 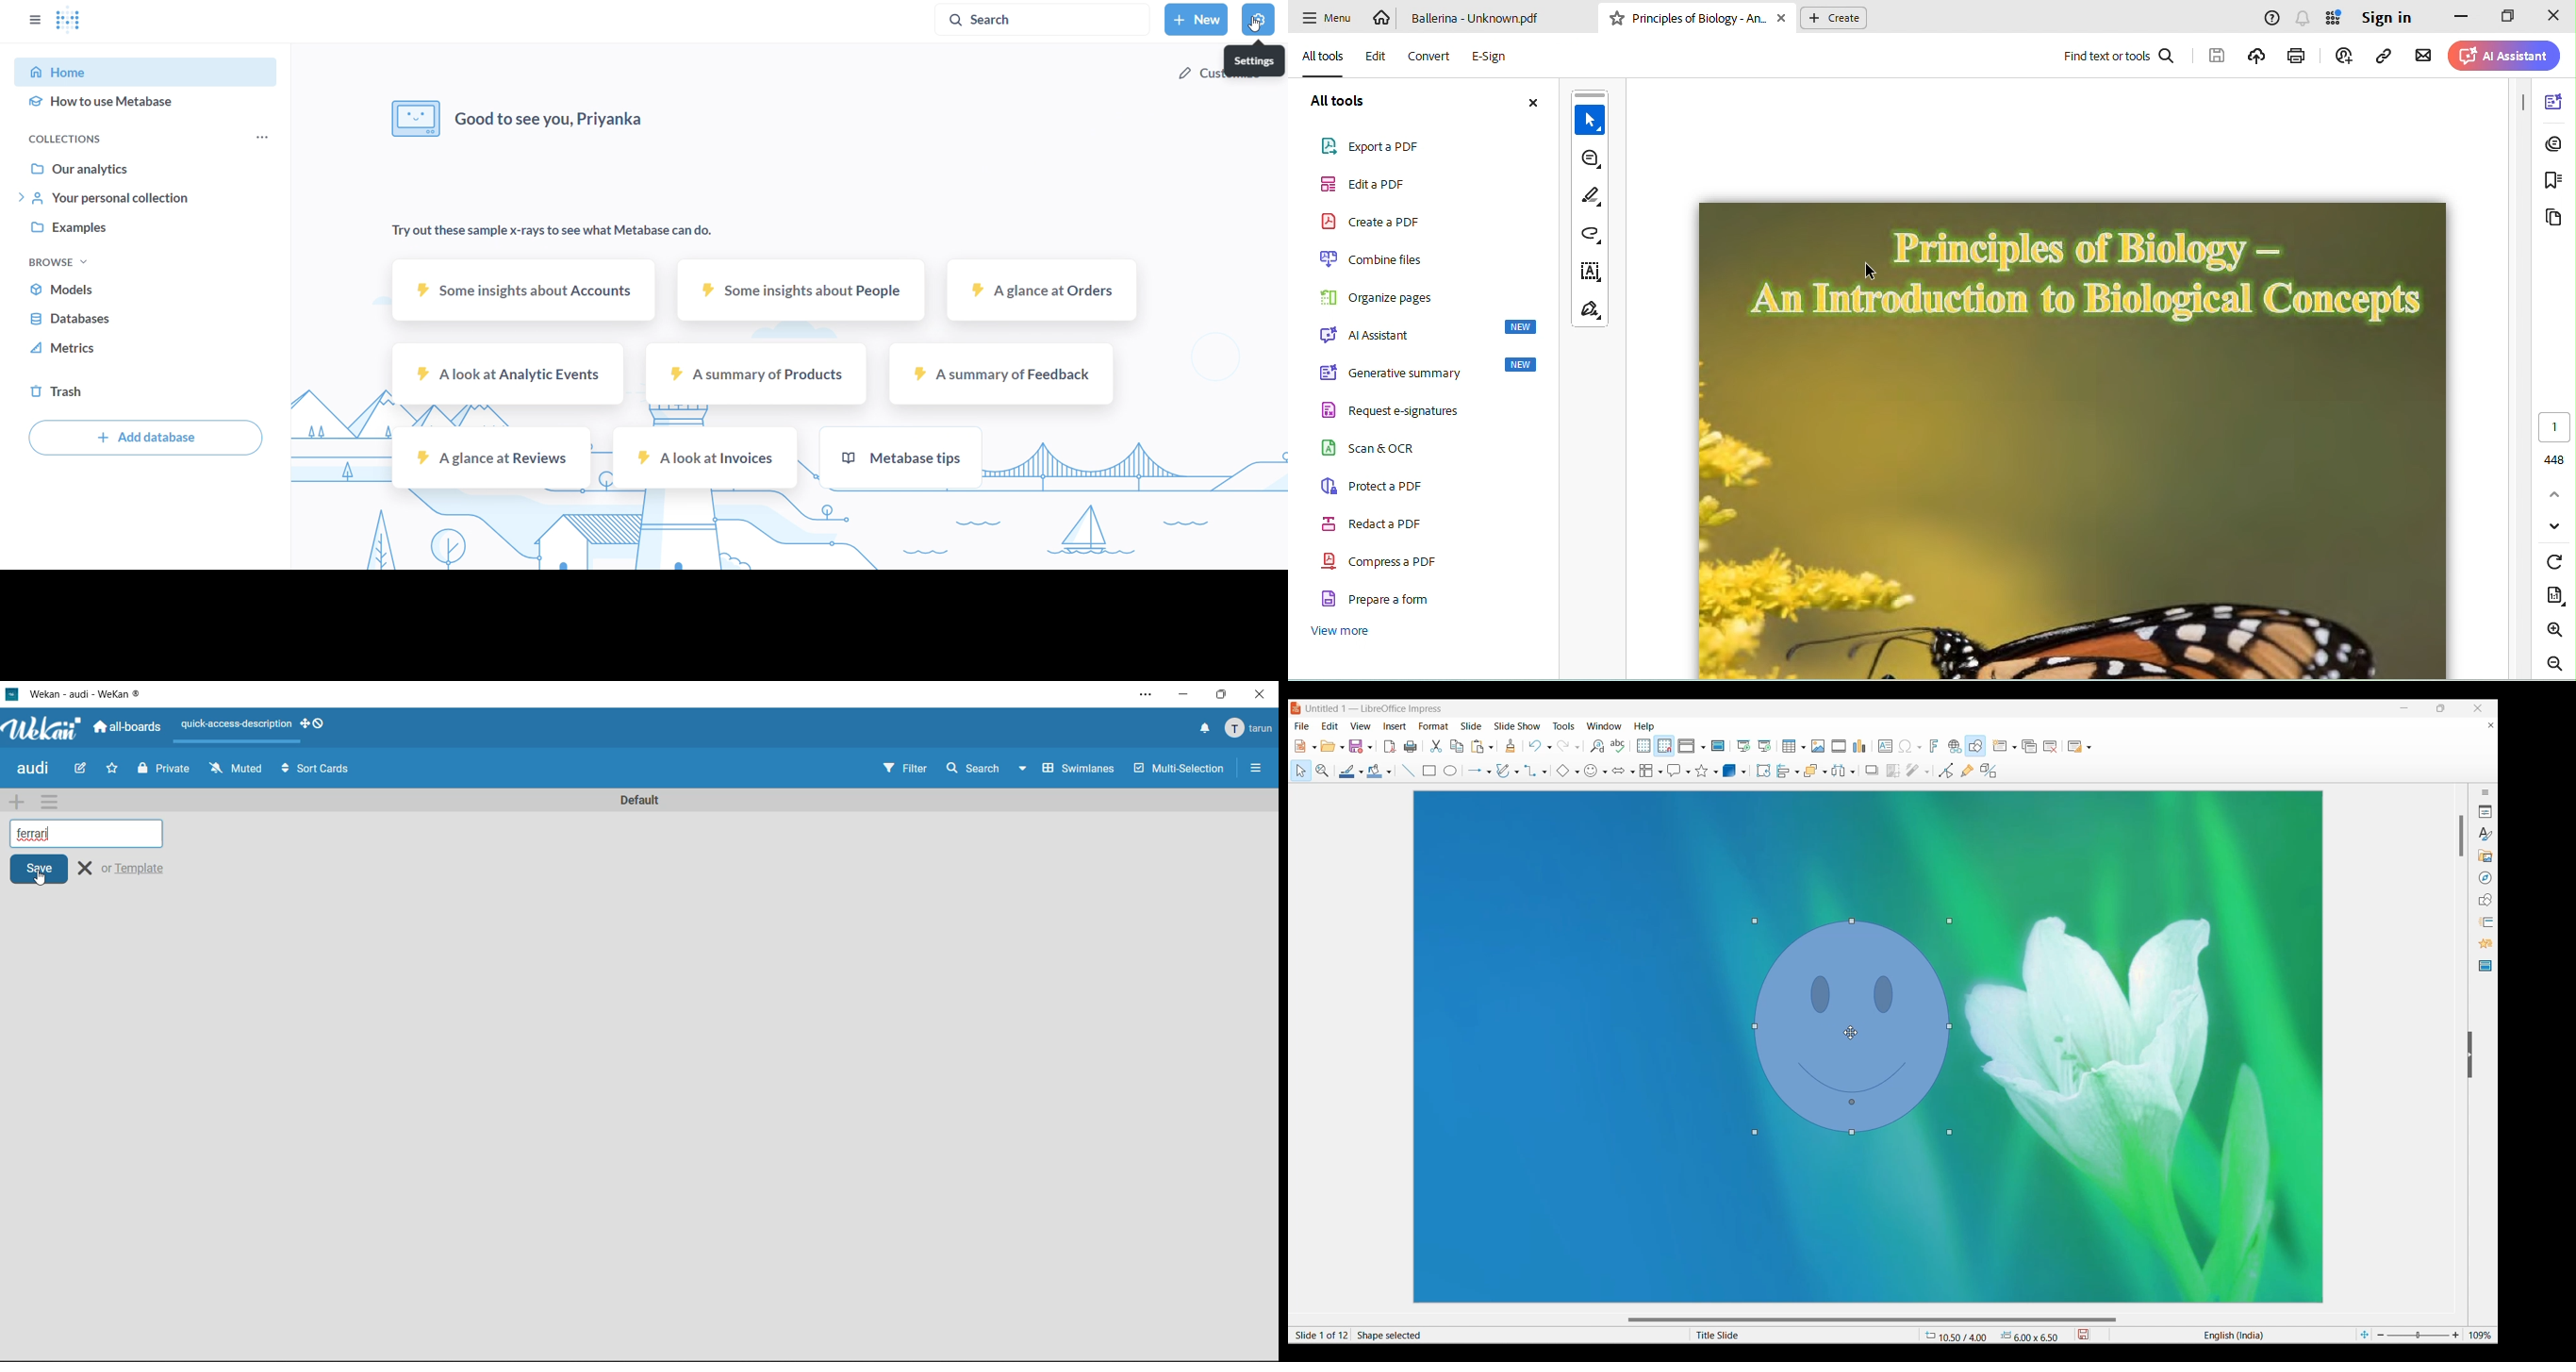 What do you see at coordinates (1371, 184) in the screenshot?
I see `edit a pdf` at bounding box center [1371, 184].